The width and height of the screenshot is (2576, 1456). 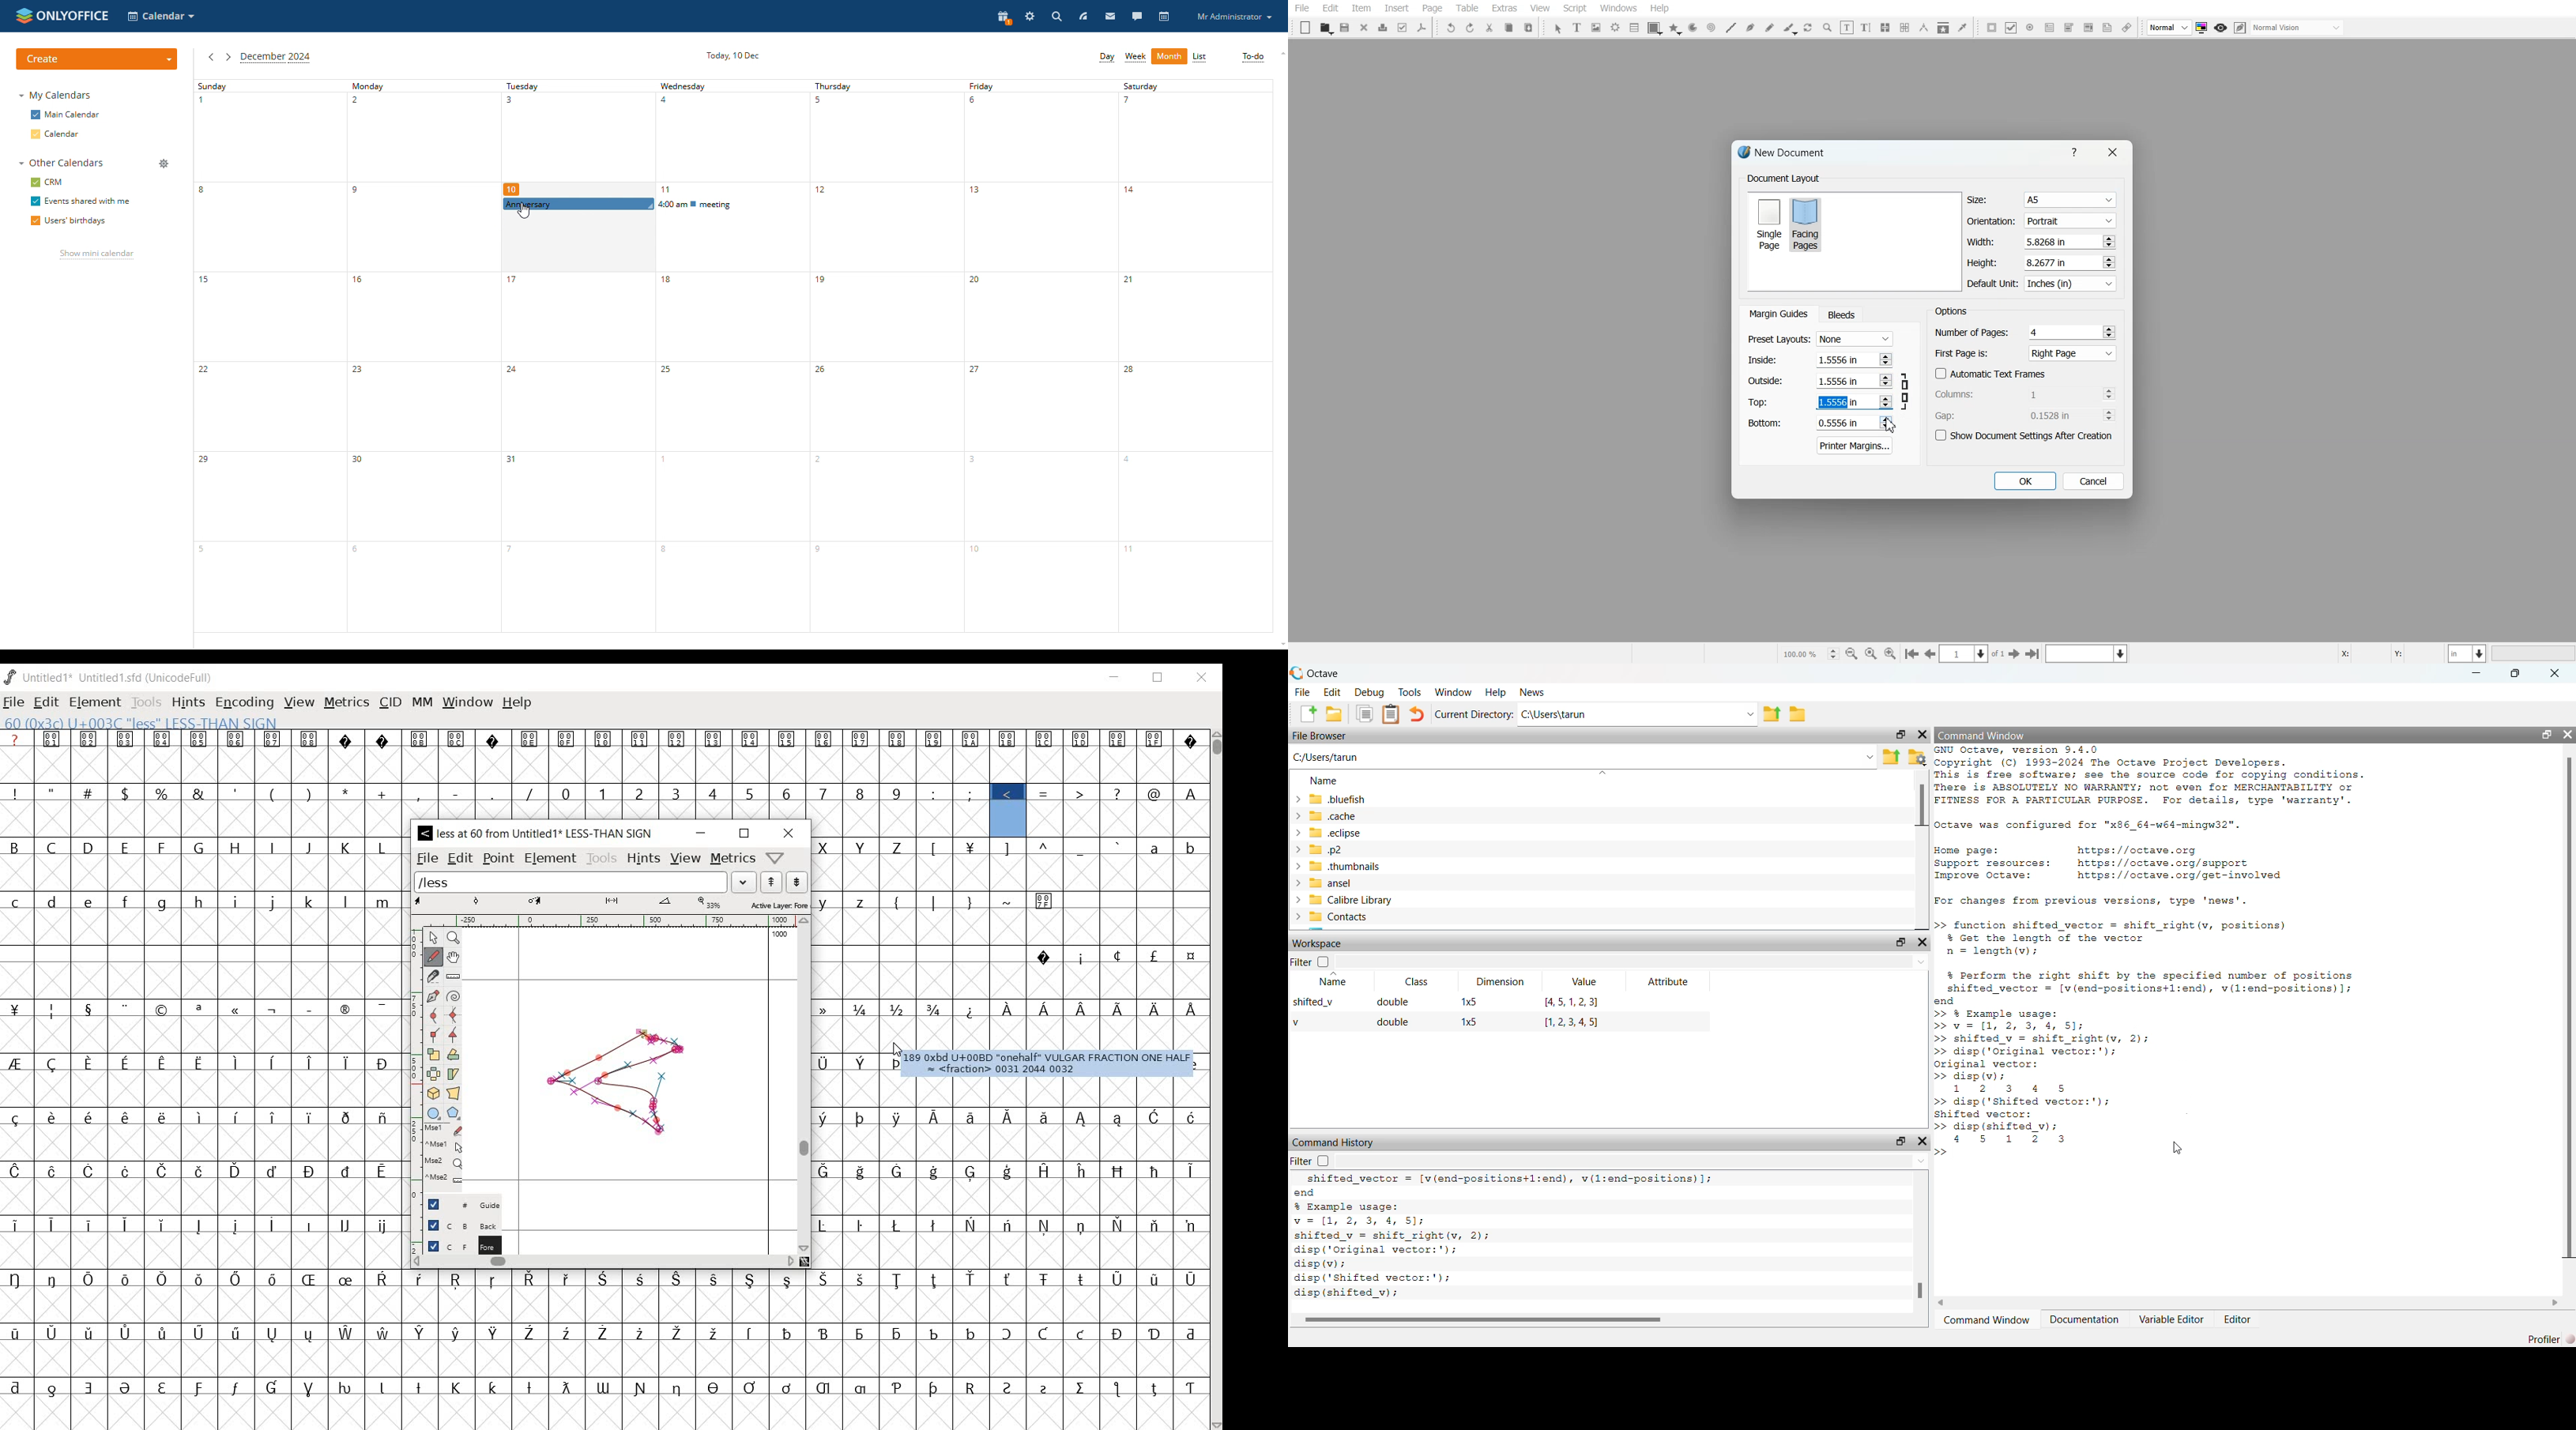 I want to click on Script, so click(x=1575, y=8).